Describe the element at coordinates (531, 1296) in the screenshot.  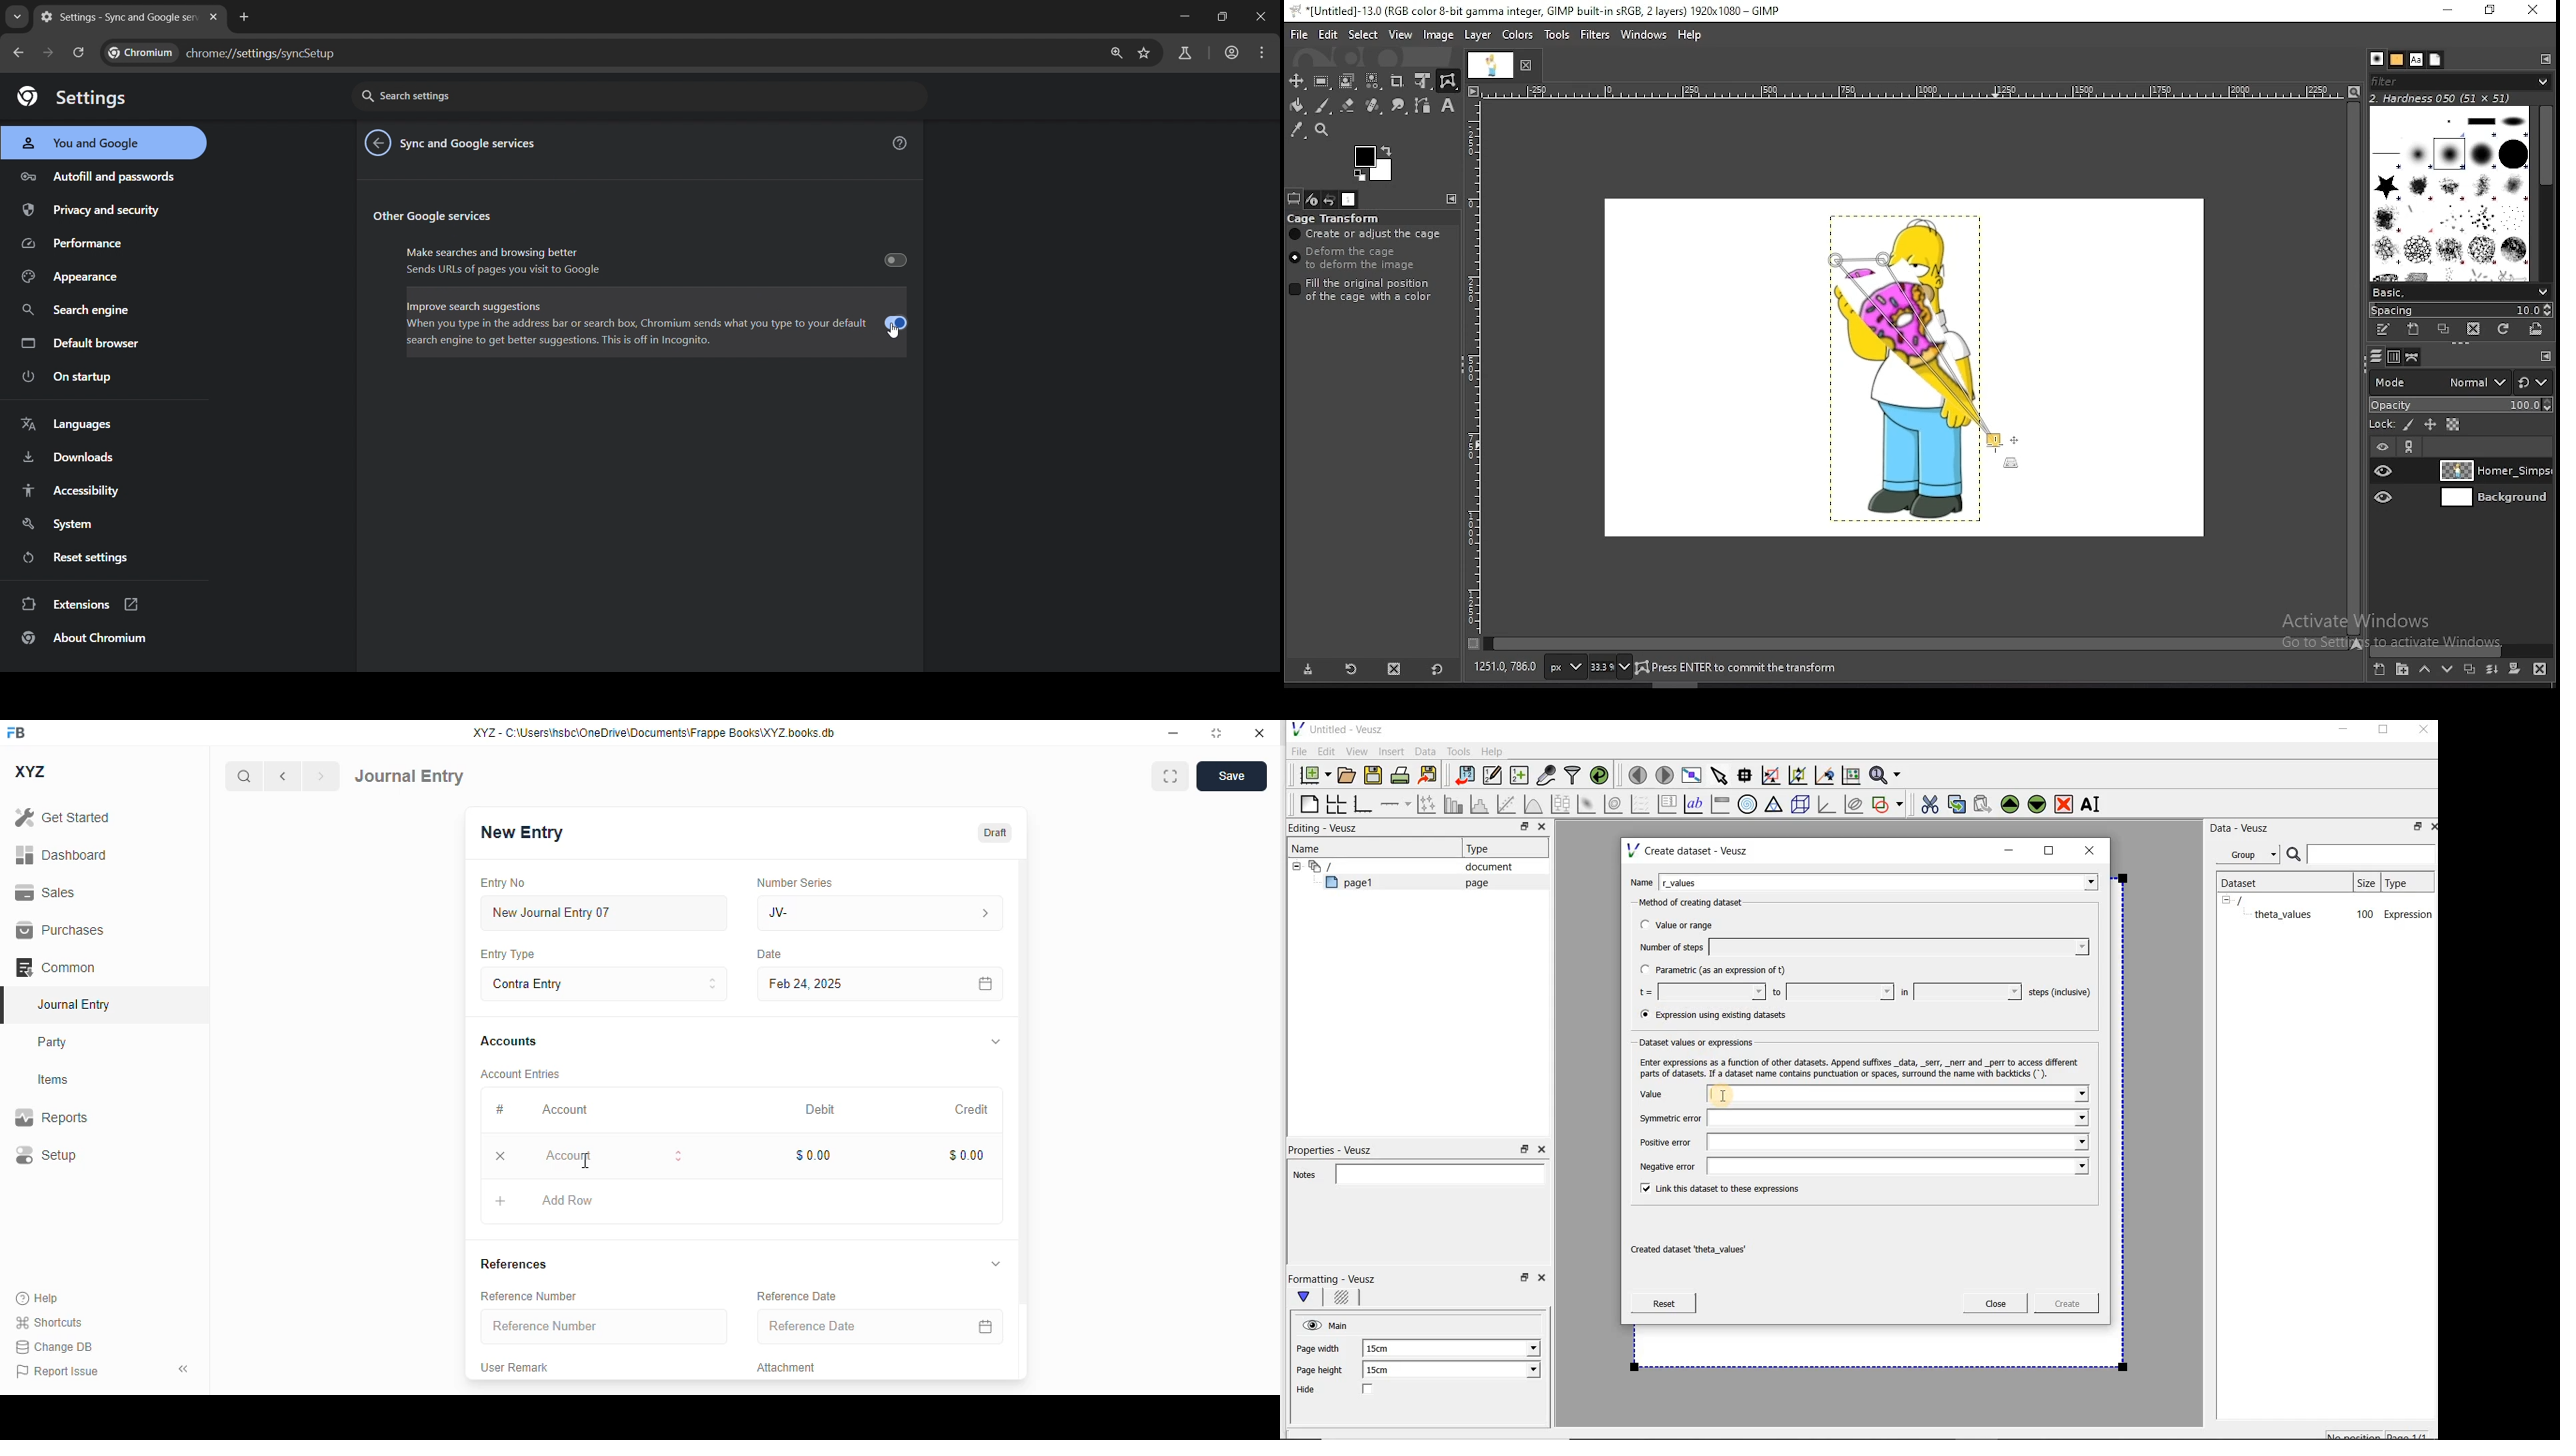
I see `reference number` at that location.